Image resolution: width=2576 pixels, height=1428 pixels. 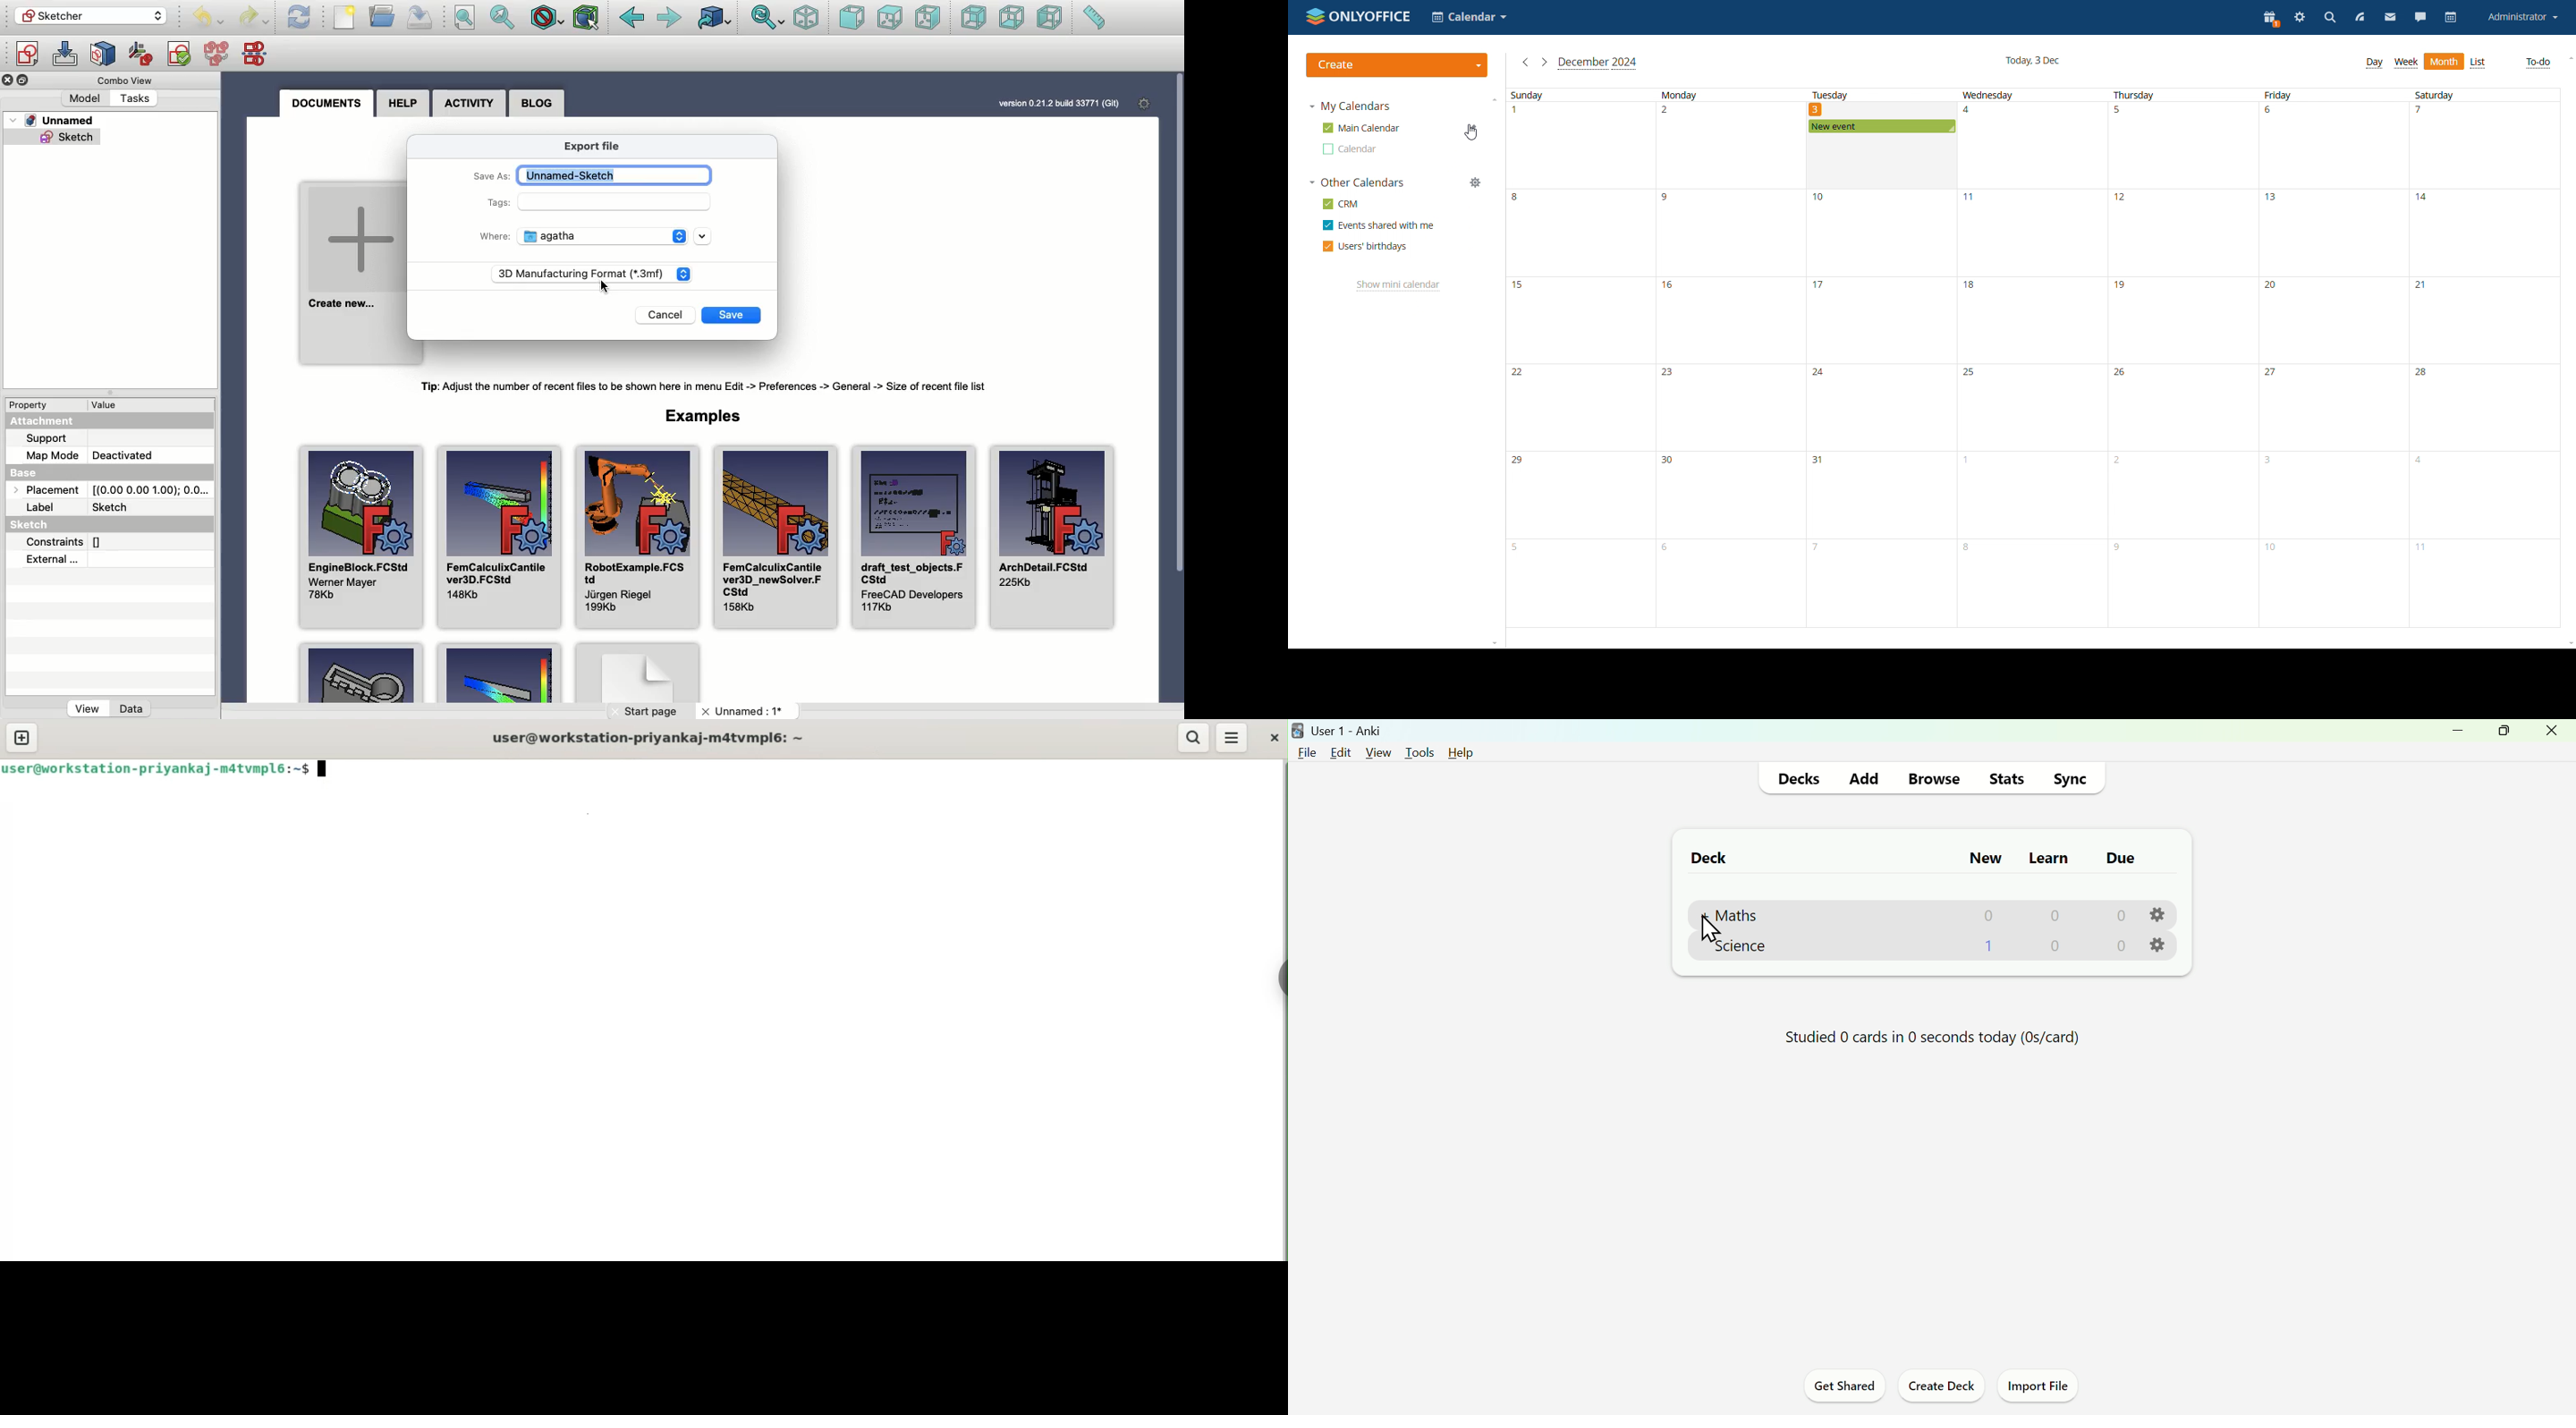 I want to click on settings, so click(x=2300, y=17).